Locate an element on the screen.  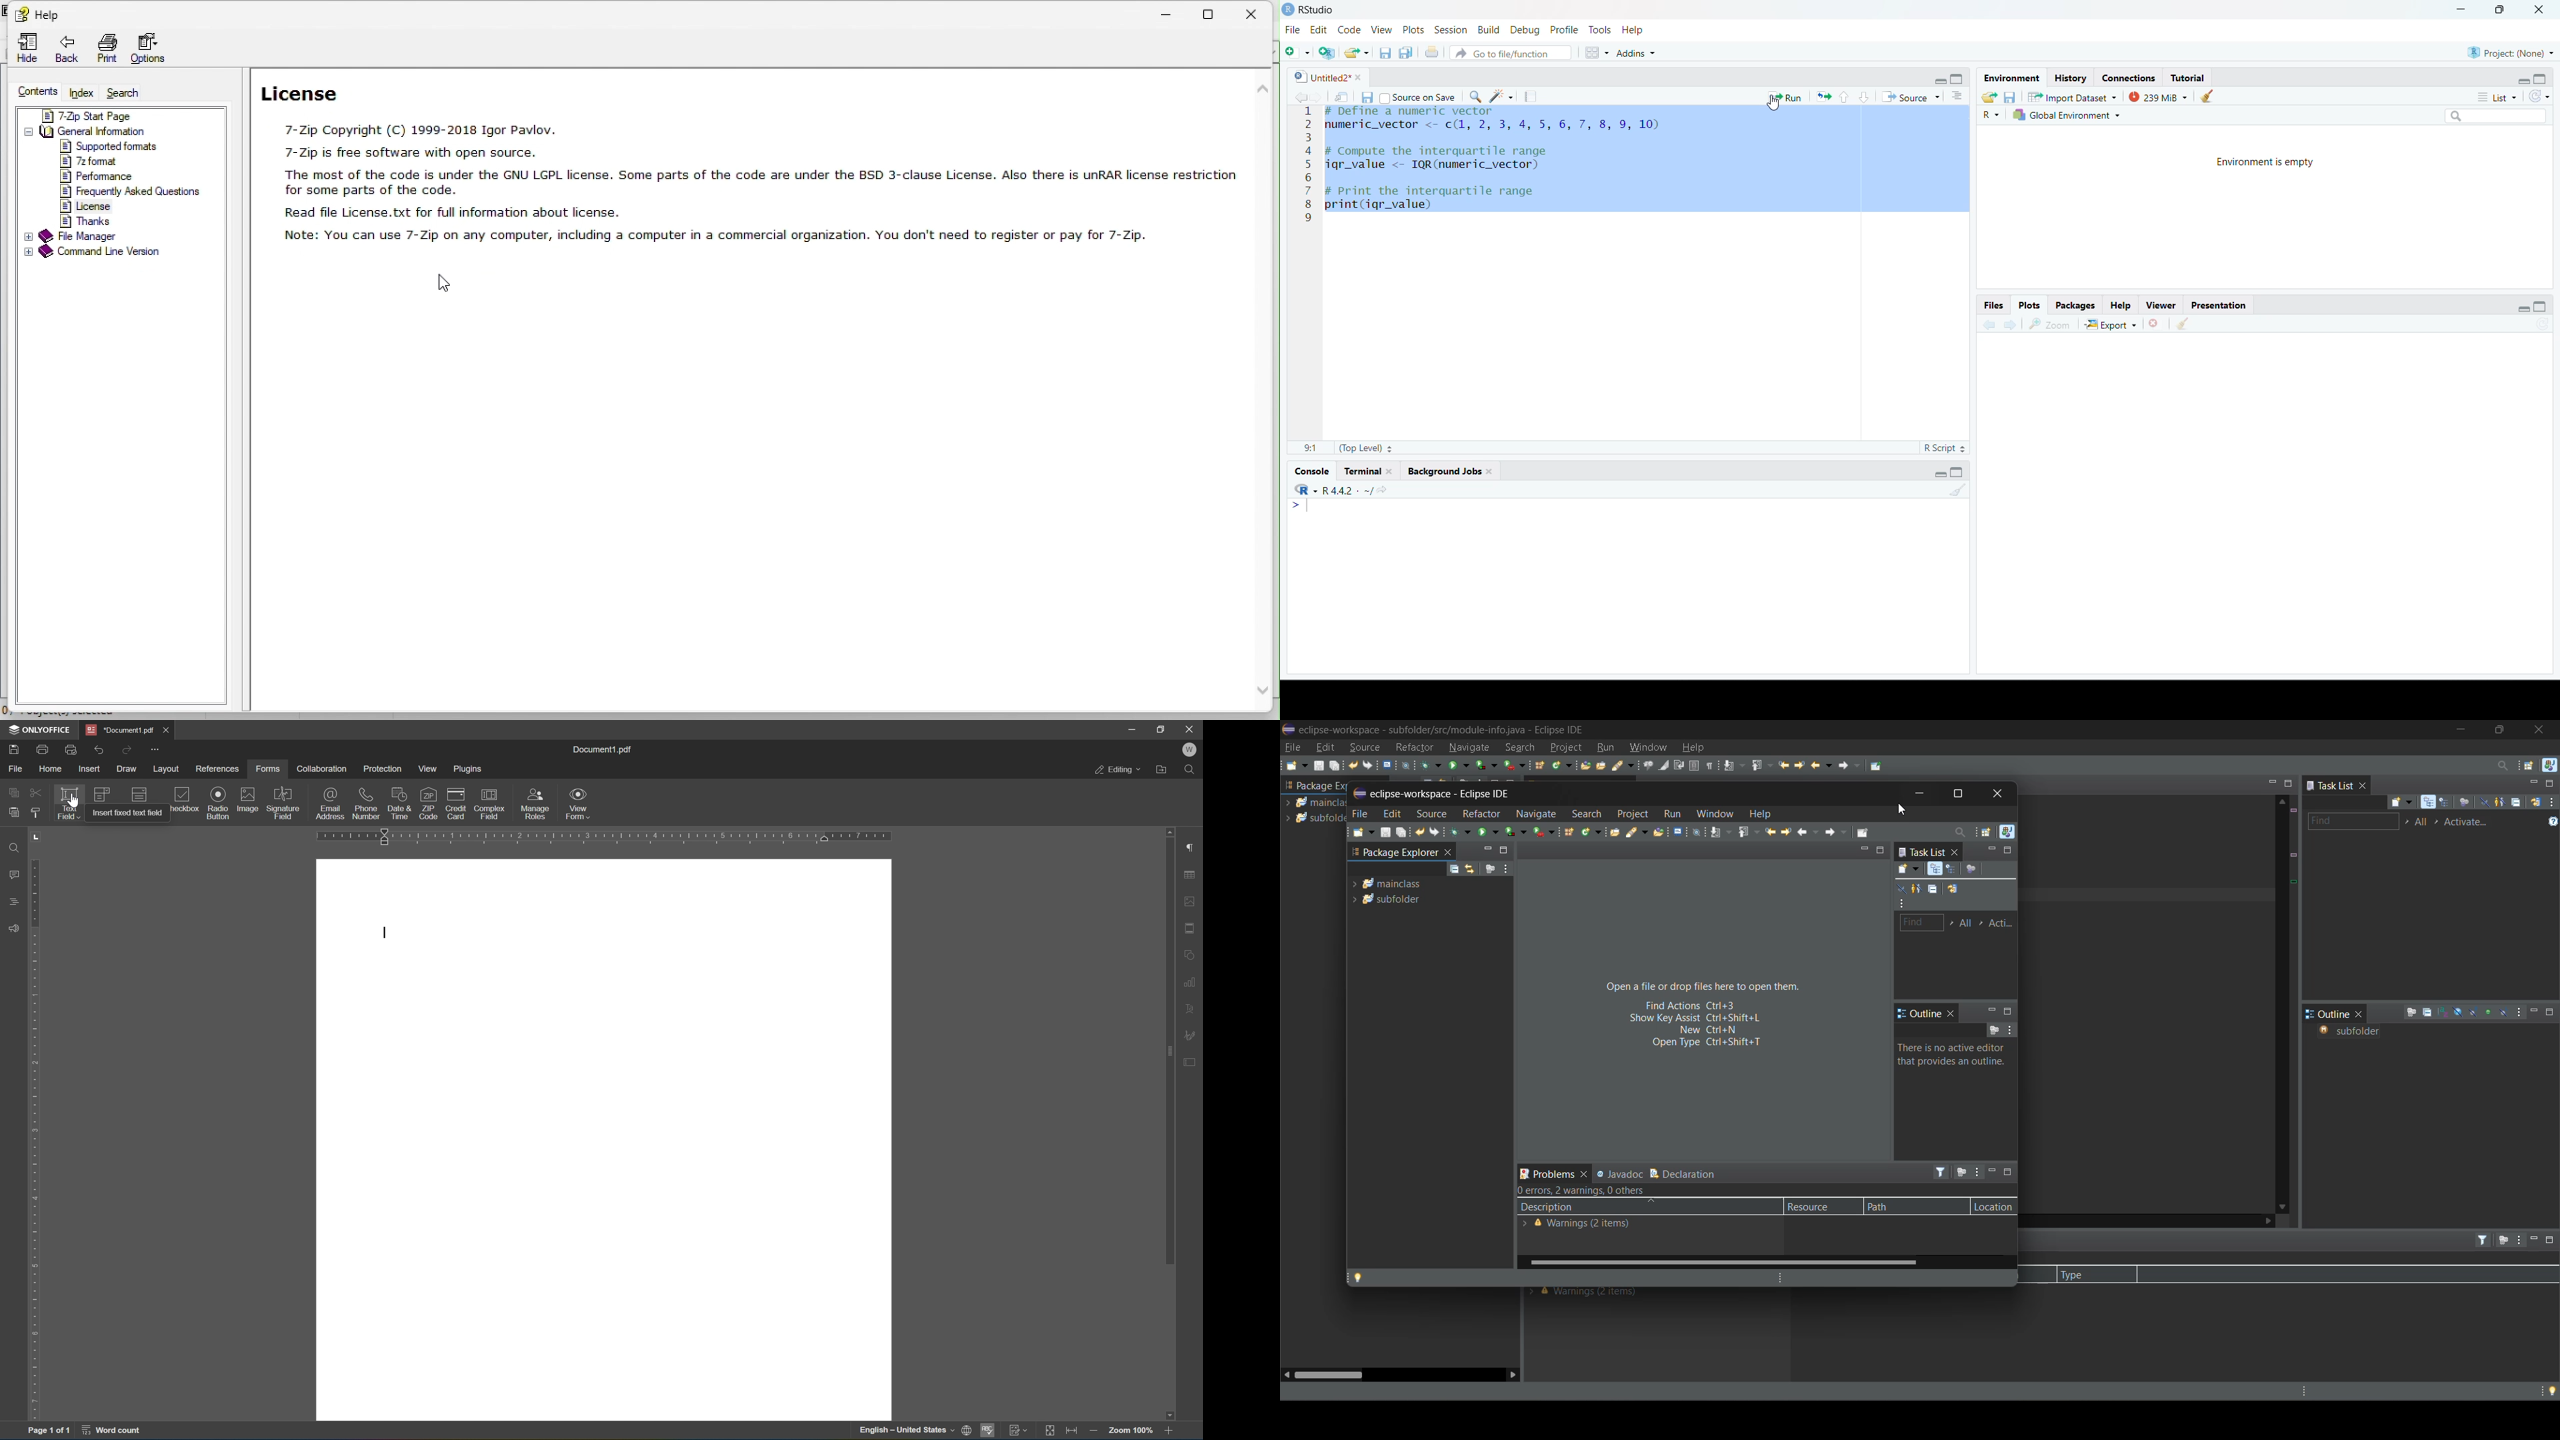
Go back to the previous source location (Ctrl + F9) is located at coordinates (1299, 95).